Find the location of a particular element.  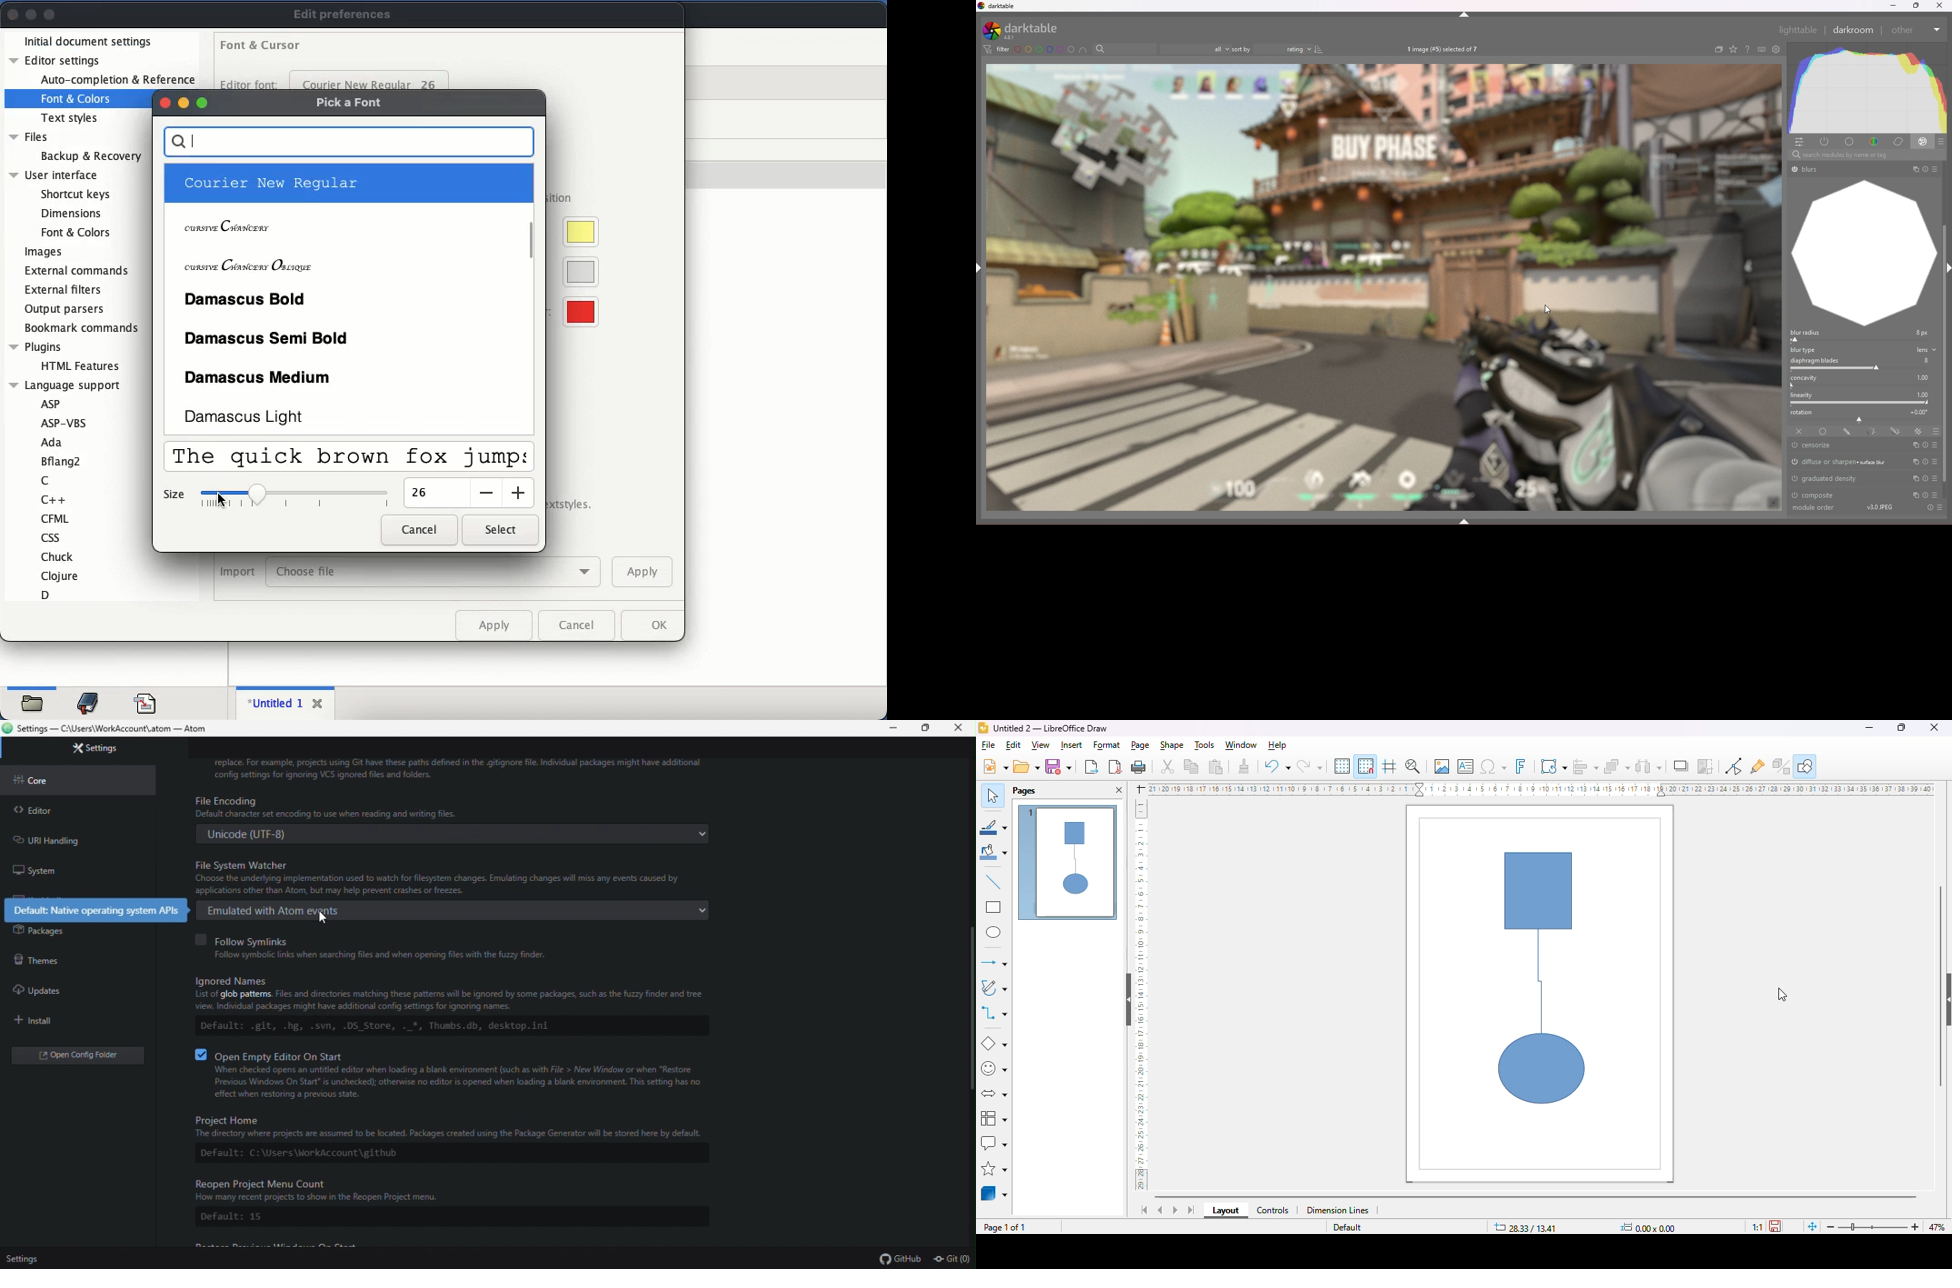

close is located at coordinates (163, 104).